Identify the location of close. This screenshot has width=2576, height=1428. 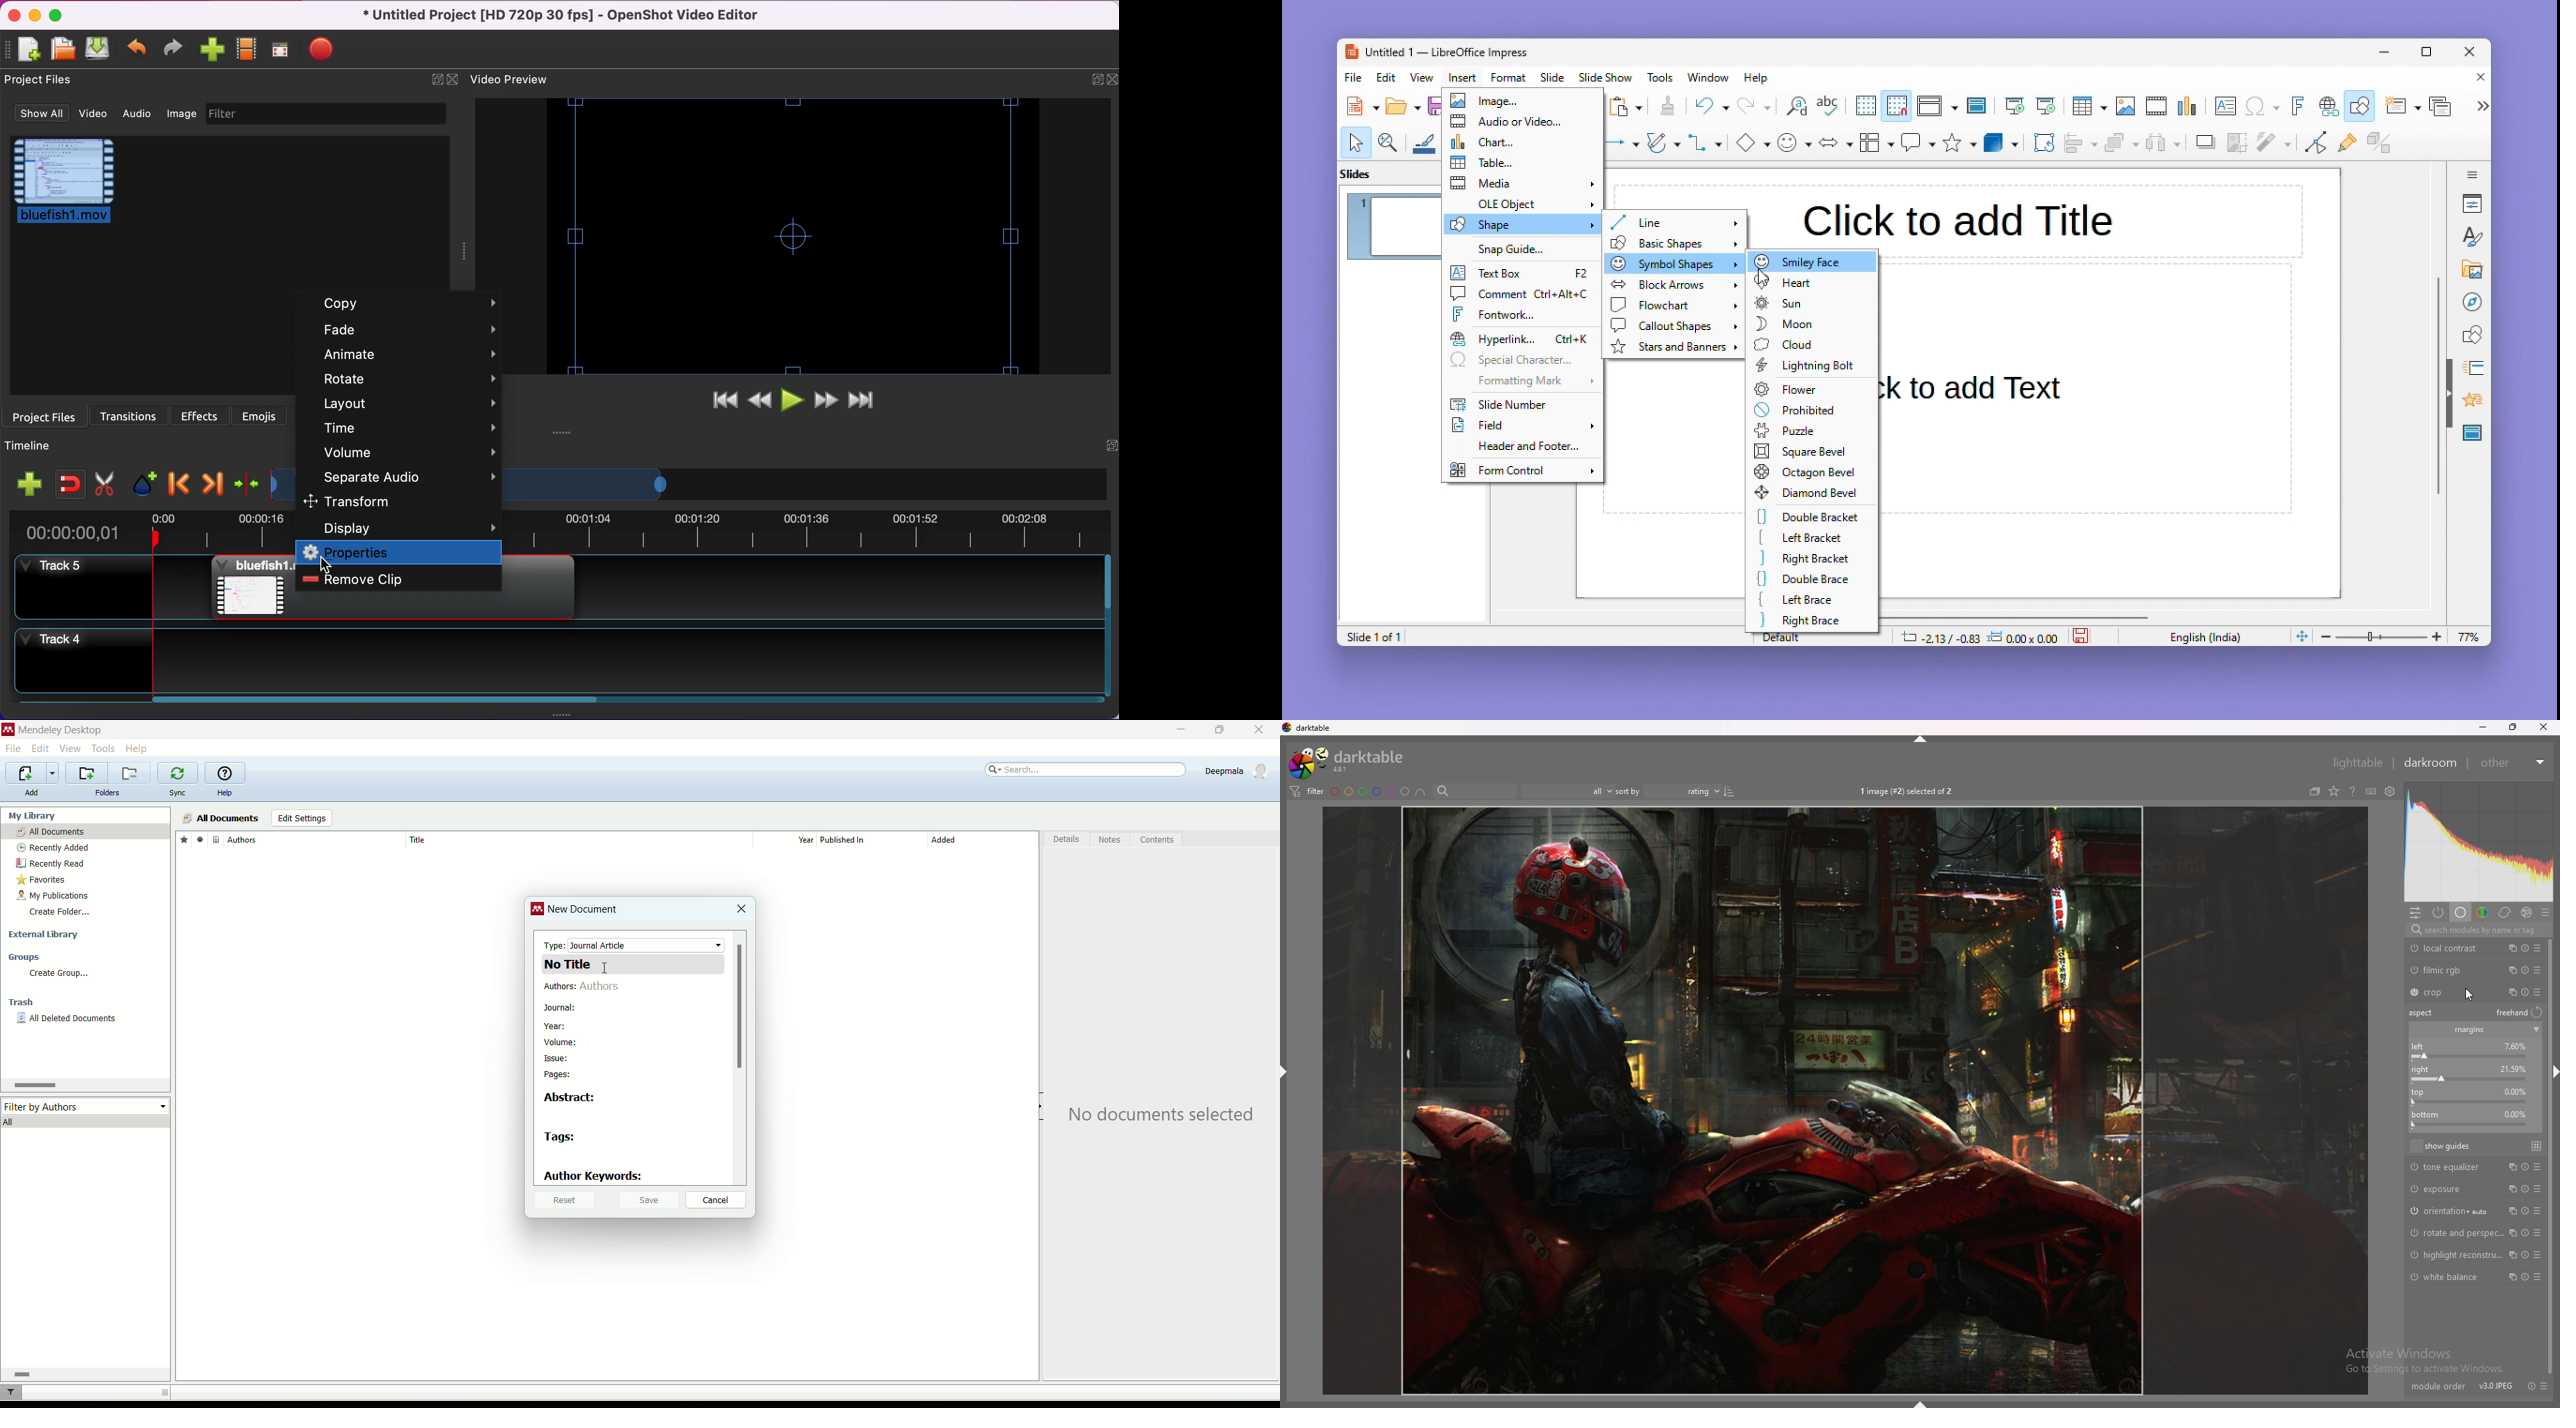
(1265, 730).